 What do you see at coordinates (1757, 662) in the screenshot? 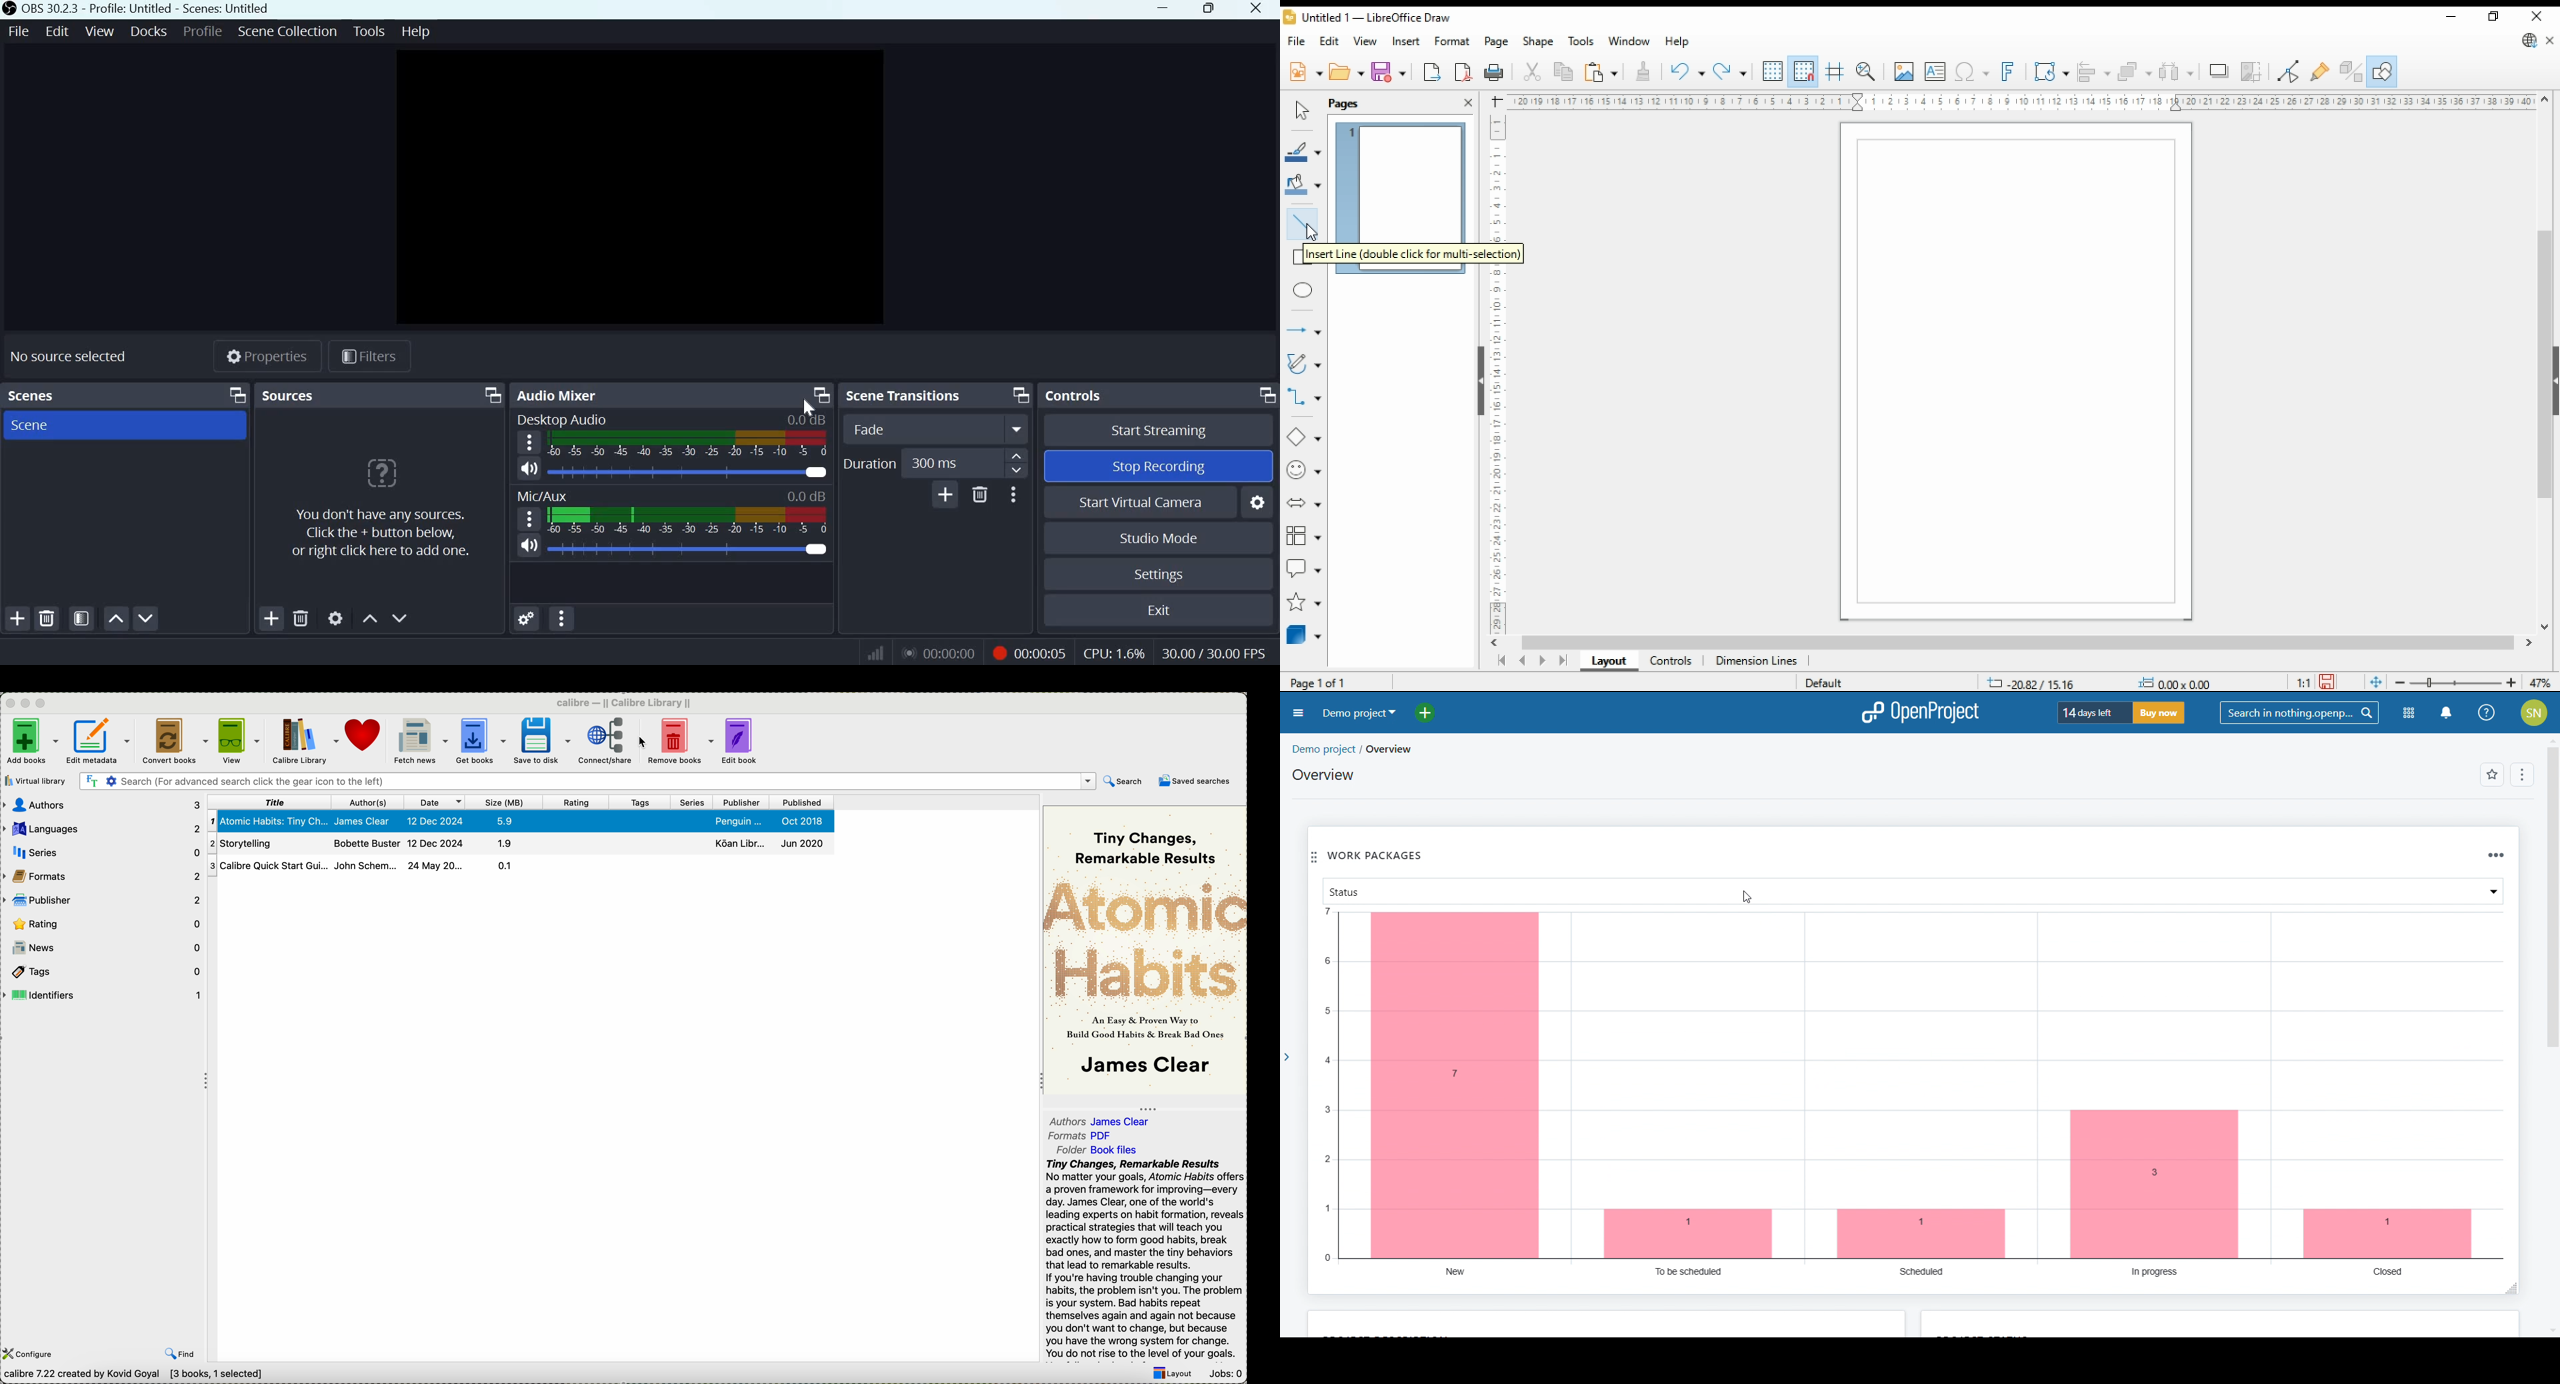
I see `dimension` at bounding box center [1757, 662].